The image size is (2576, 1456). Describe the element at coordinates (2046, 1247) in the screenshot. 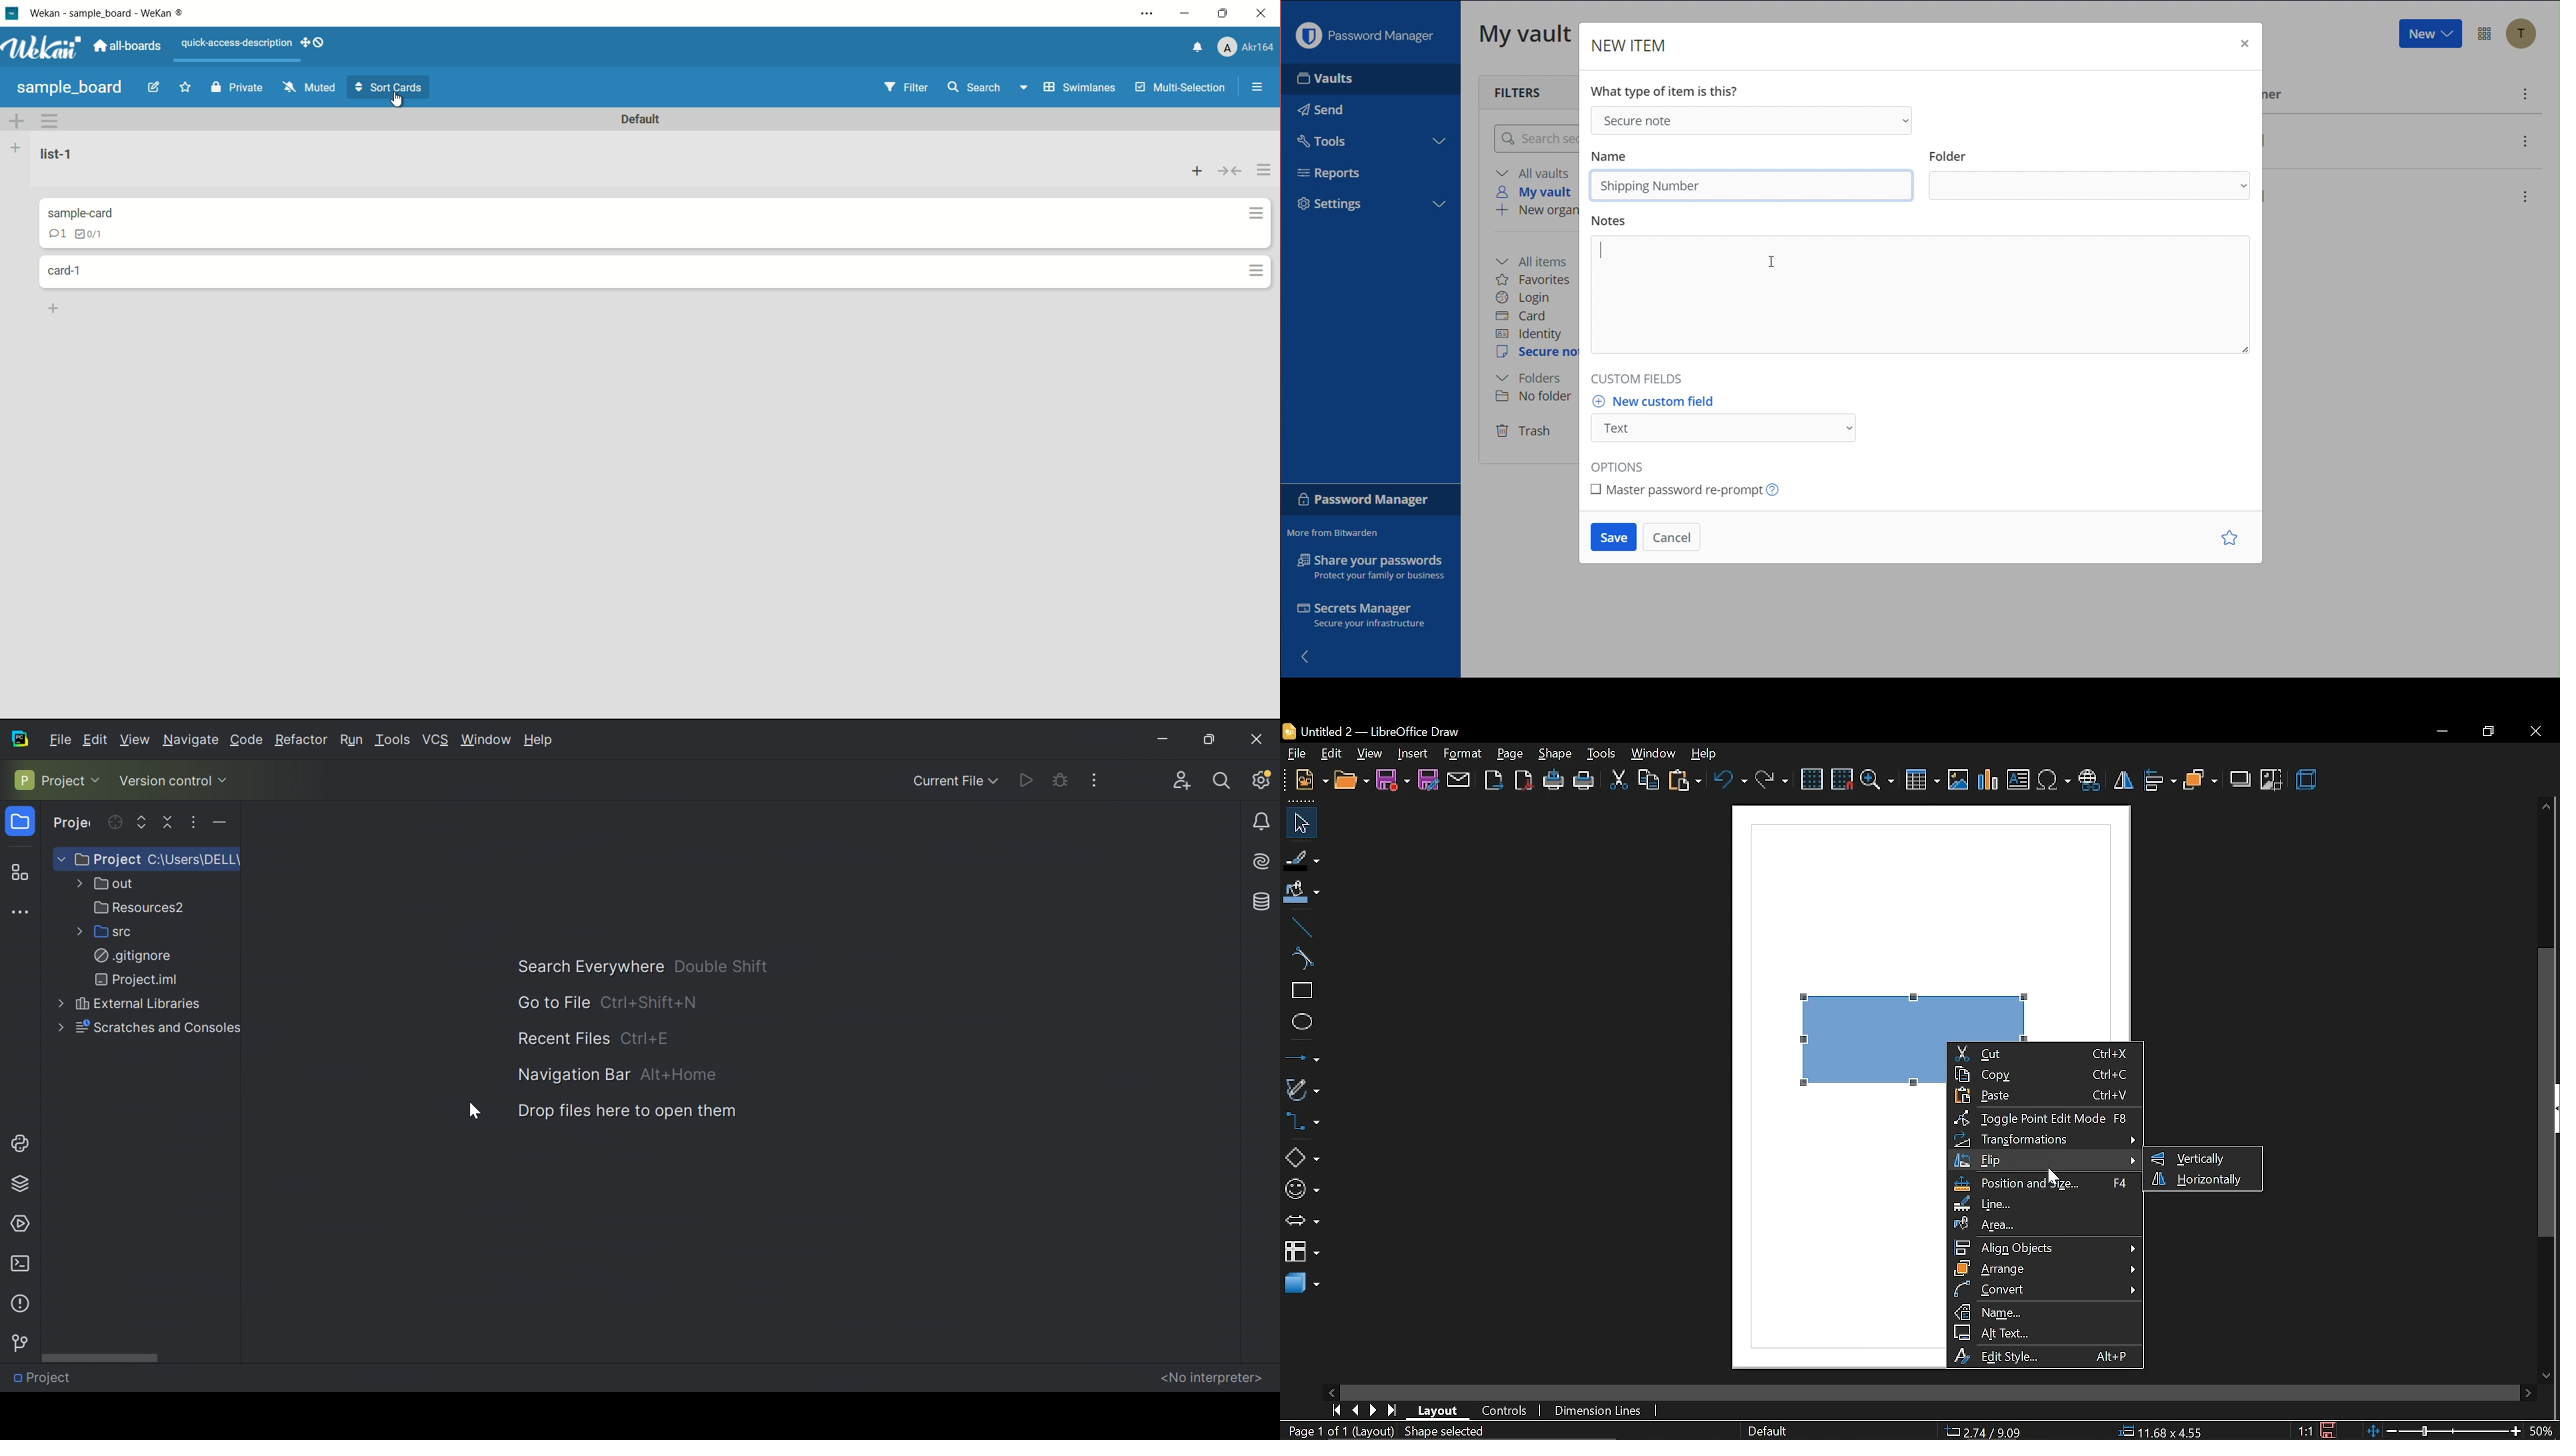

I see `align objects` at that location.